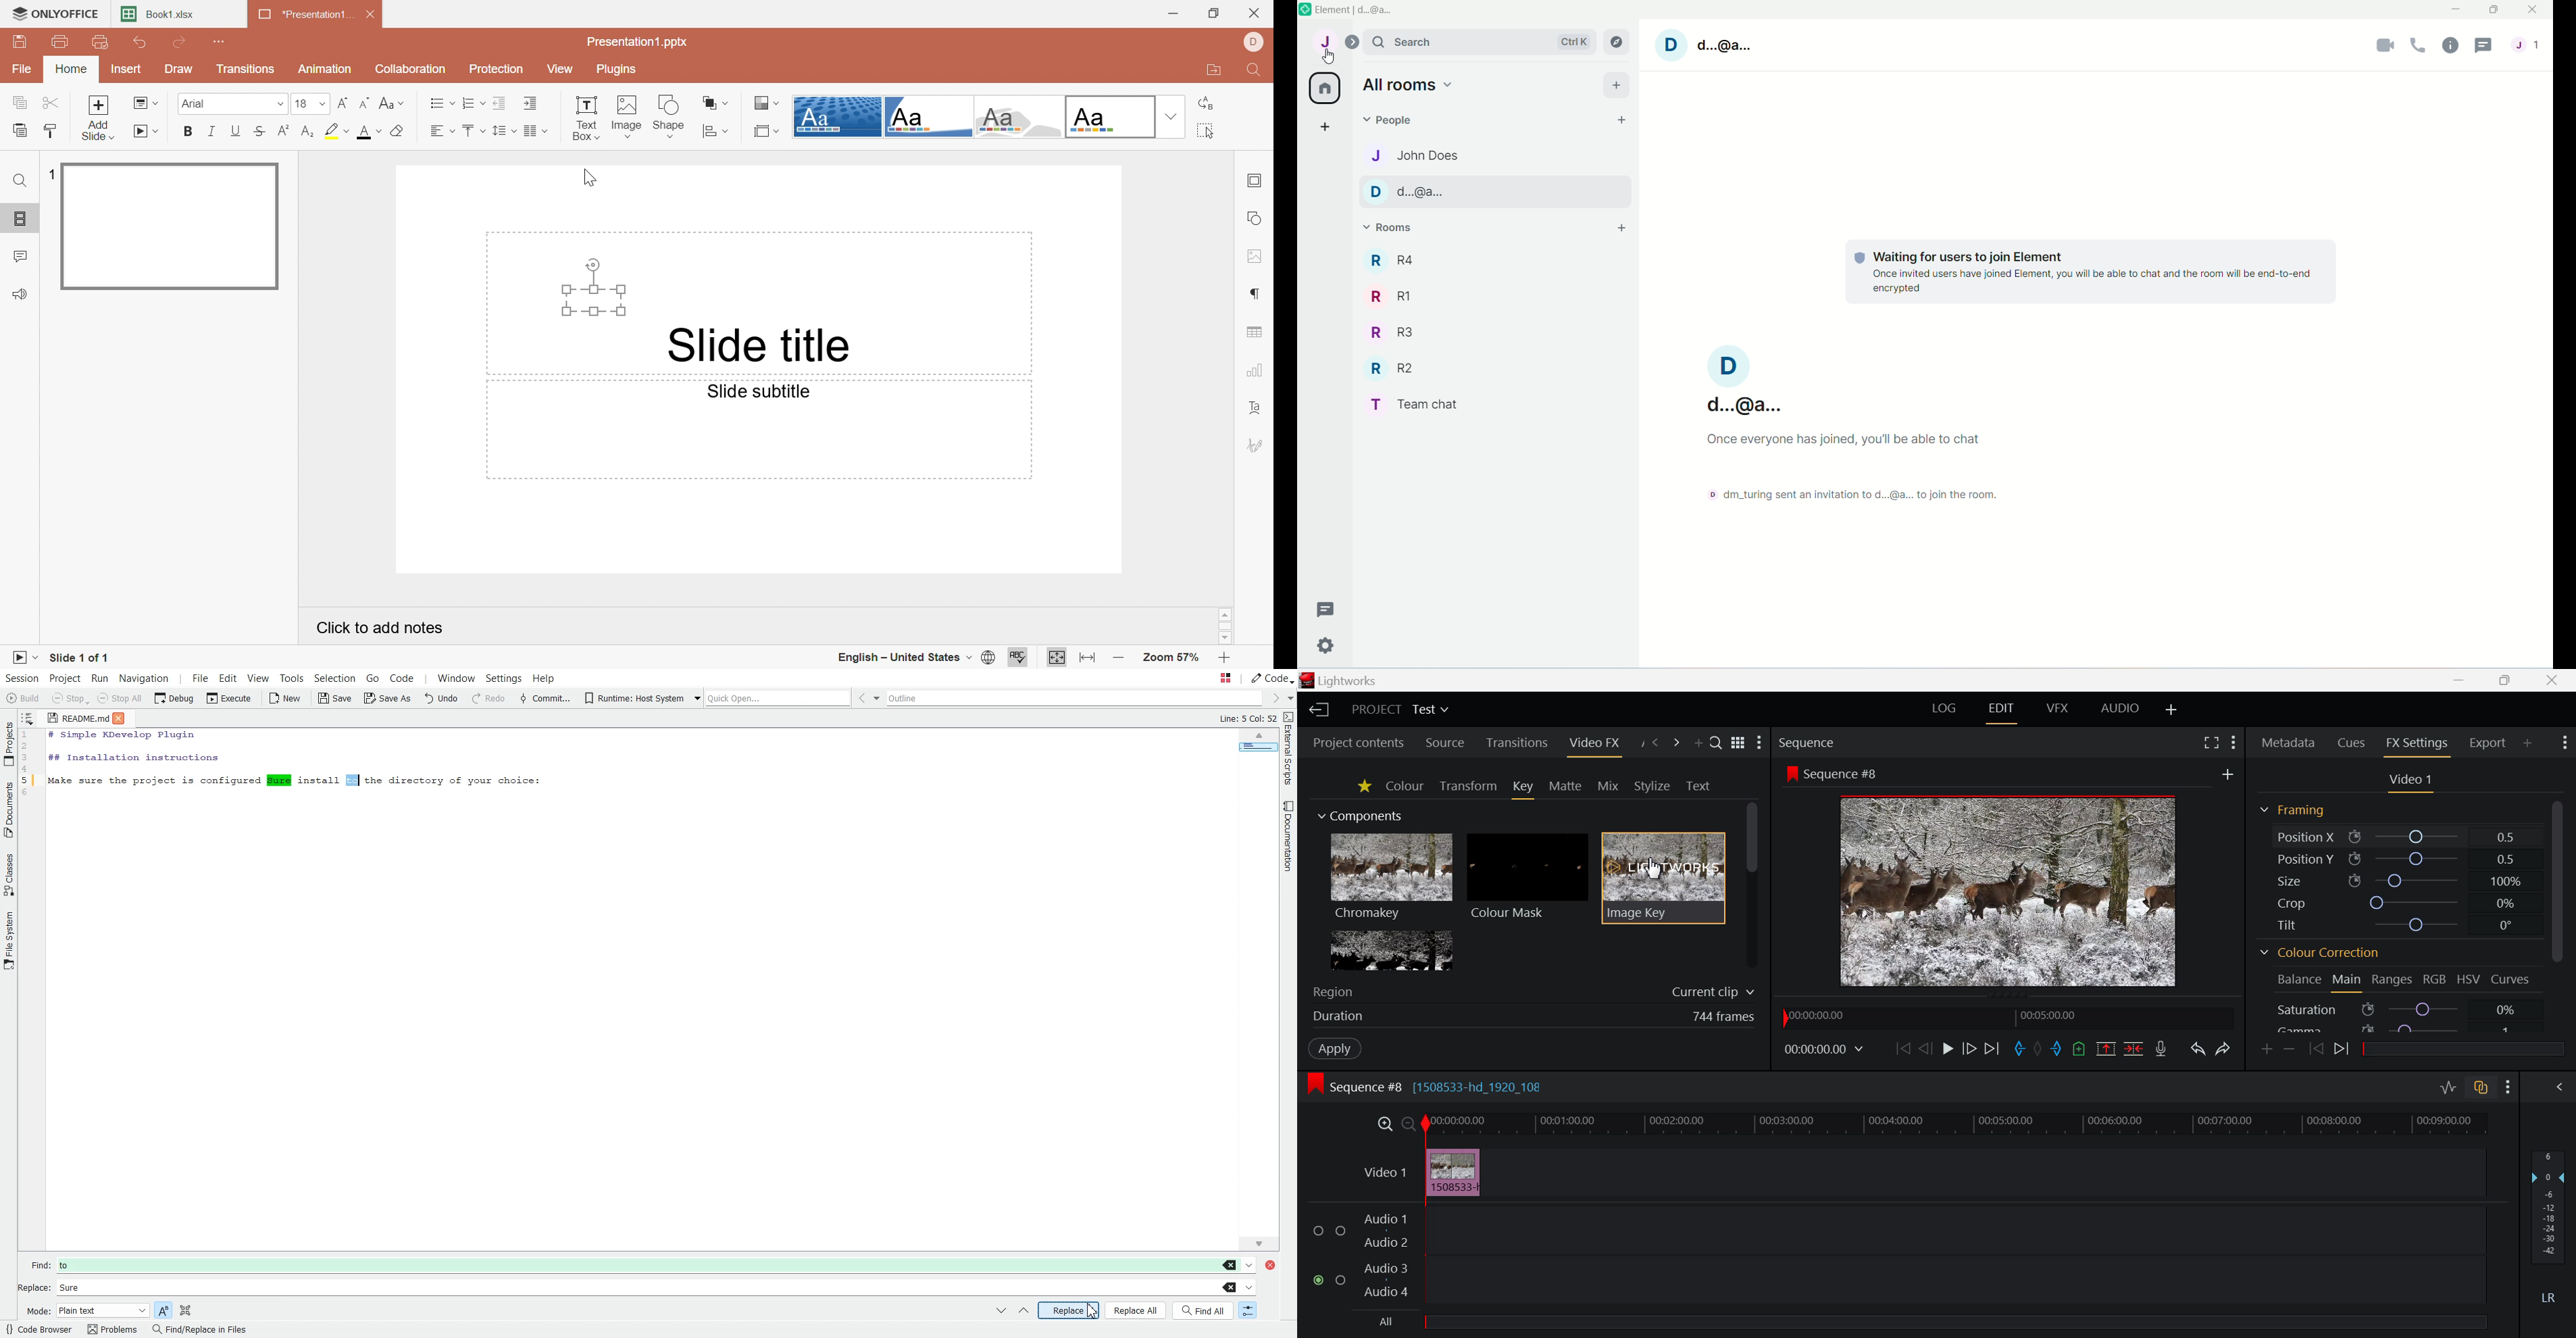  Describe the element at coordinates (381, 629) in the screenshot. I see `Click to add notes` at that location.